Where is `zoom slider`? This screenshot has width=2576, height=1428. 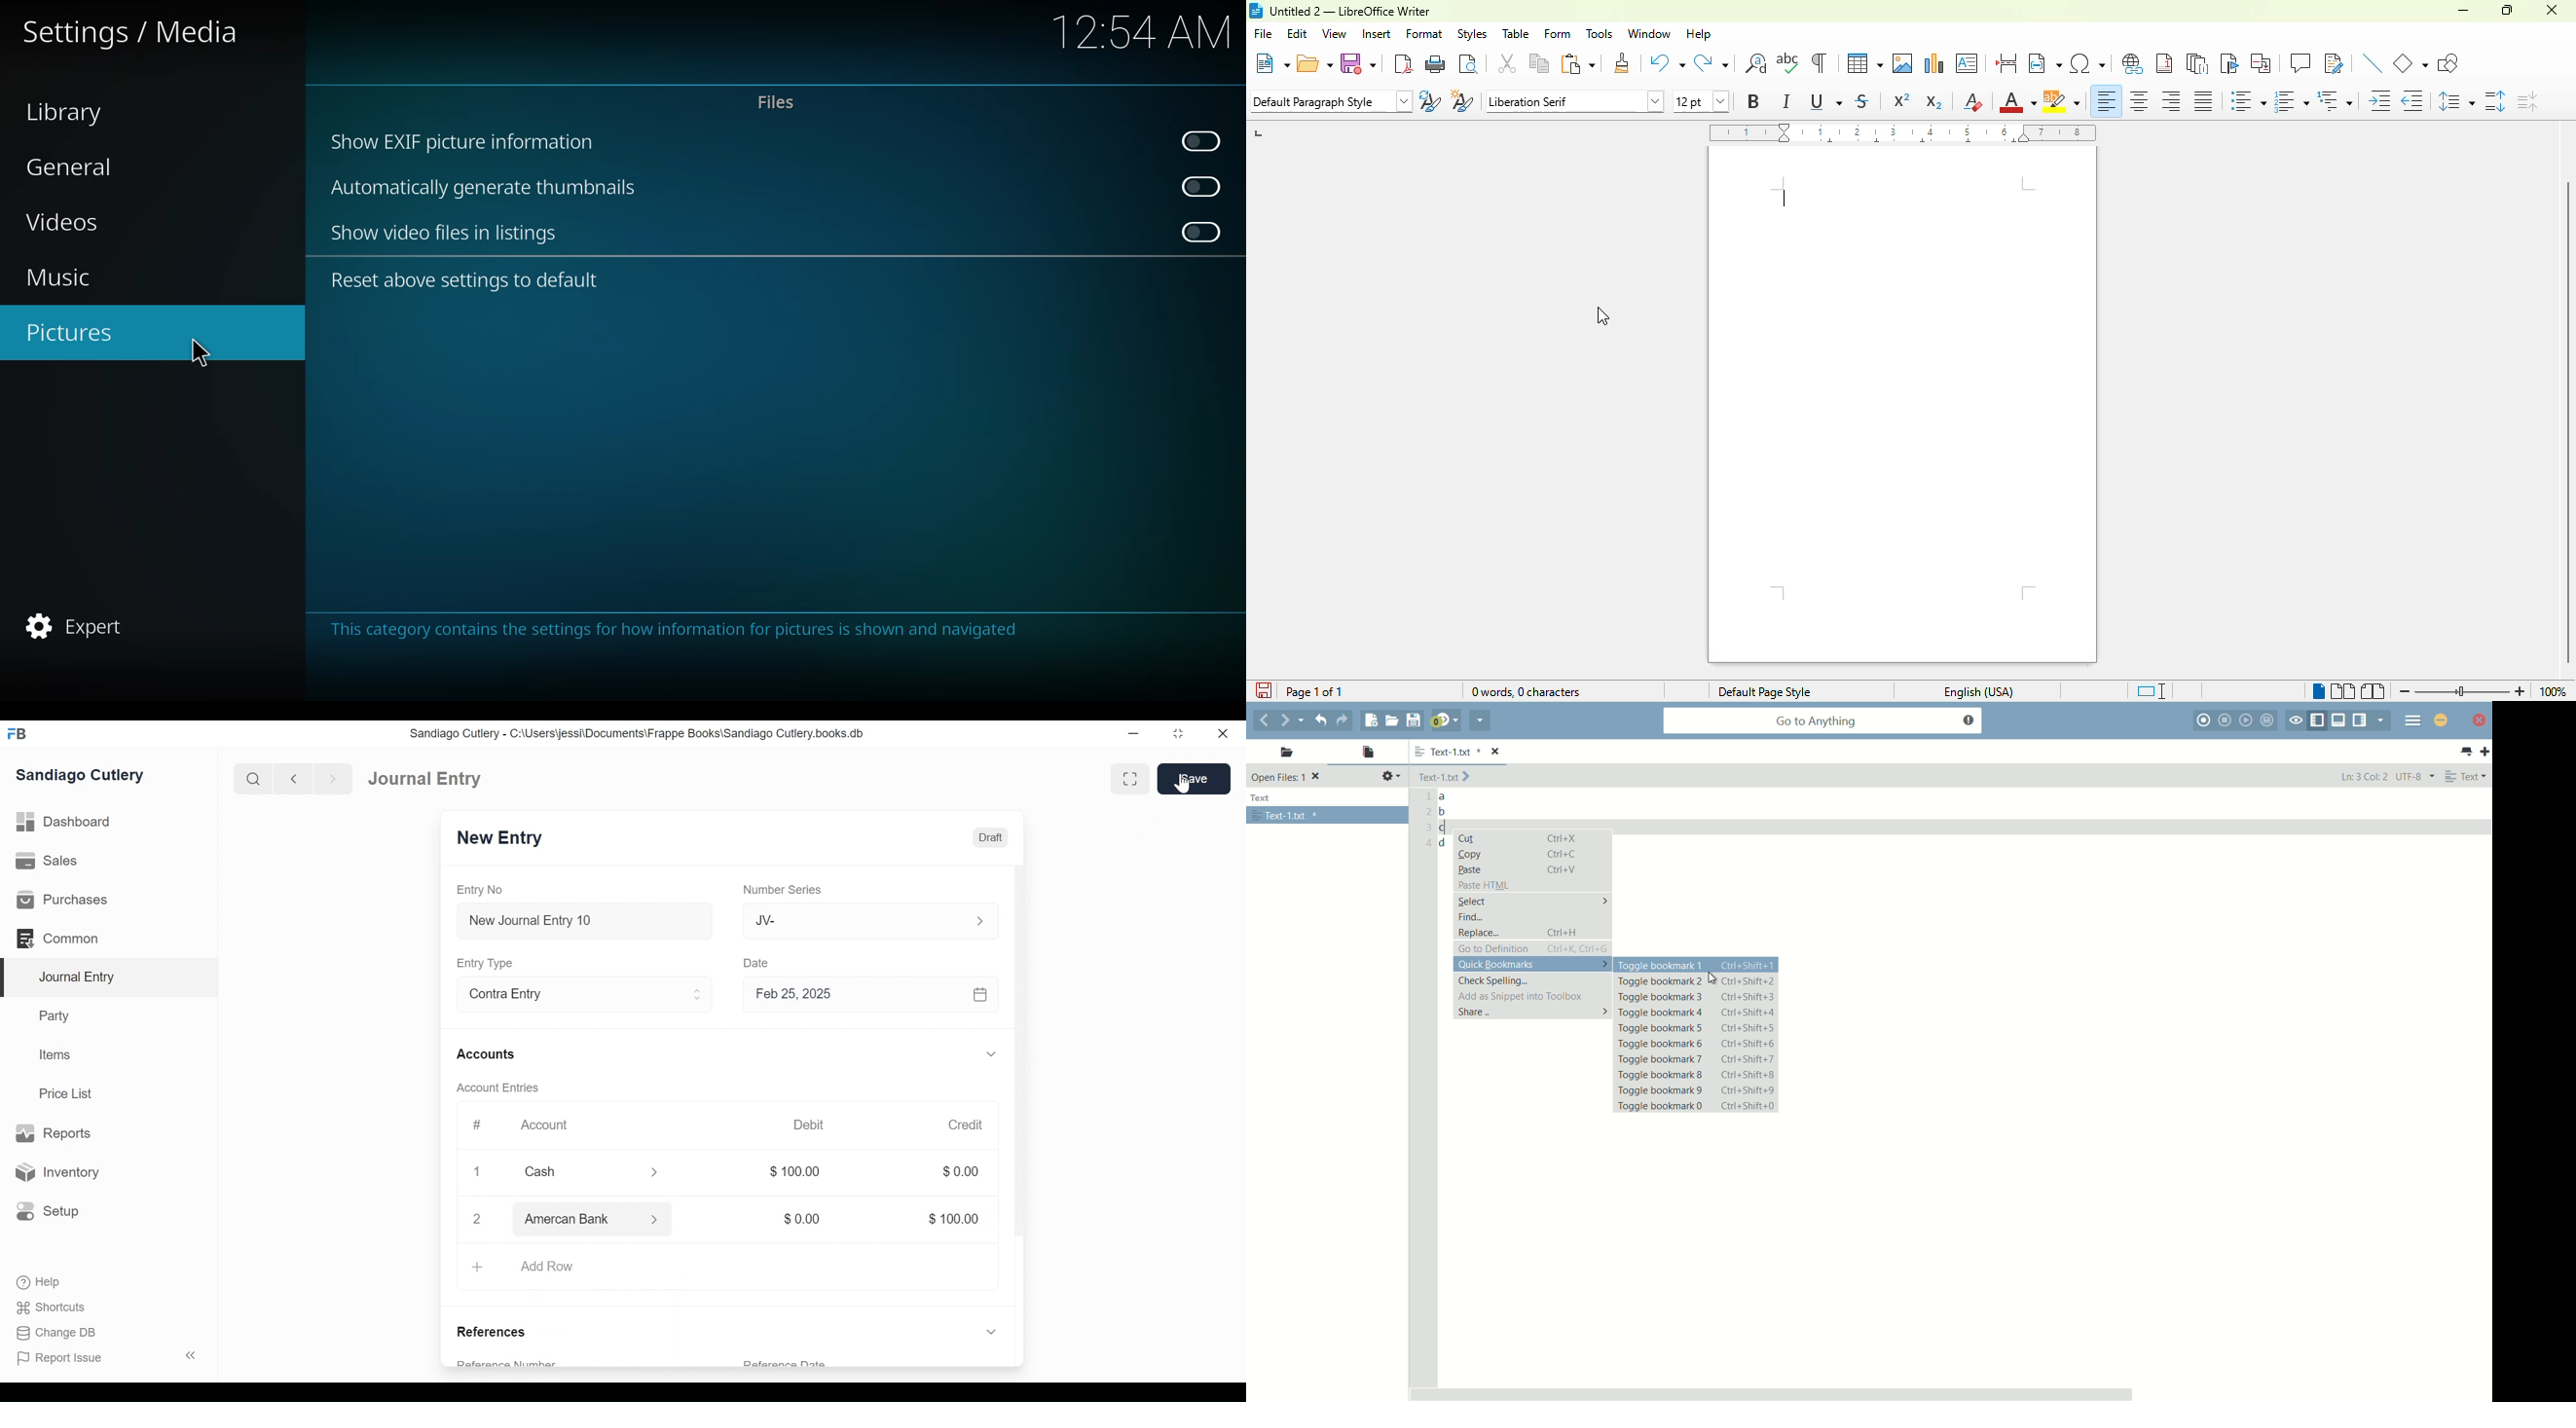
zoom slider is located at coordinates (2464, 690).